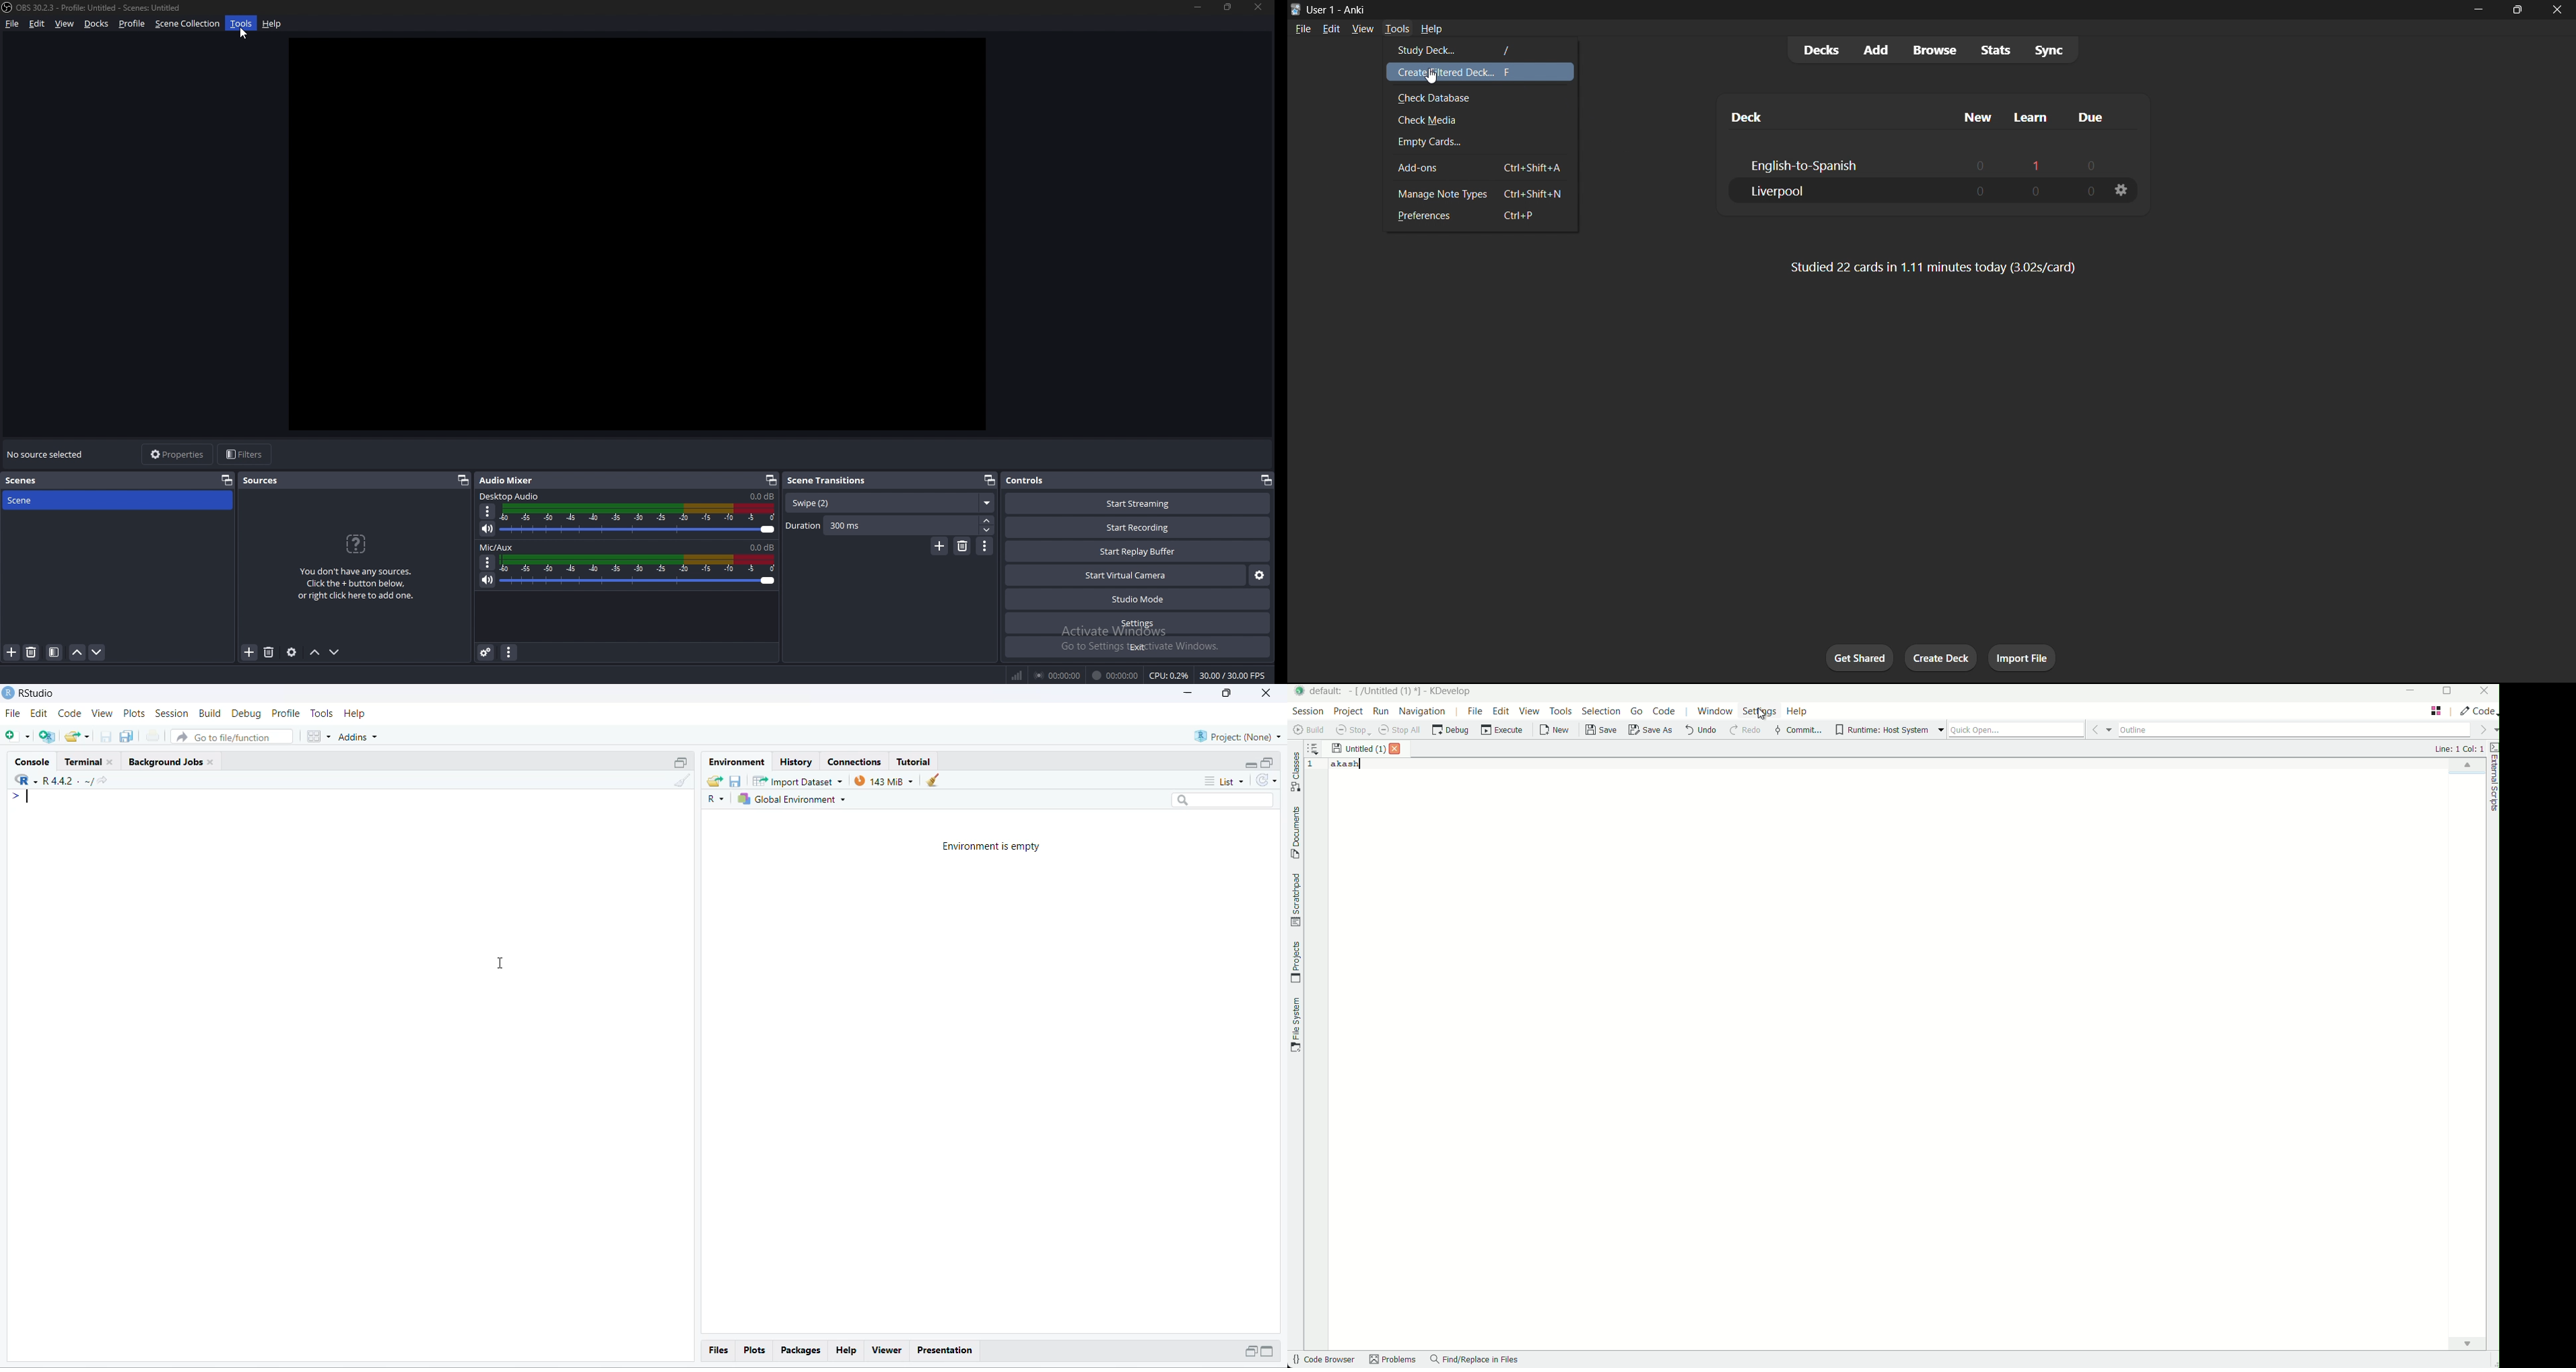 The width and height of the screenshot is (2576, 1372). I want to click on mute, so click(488, 580).